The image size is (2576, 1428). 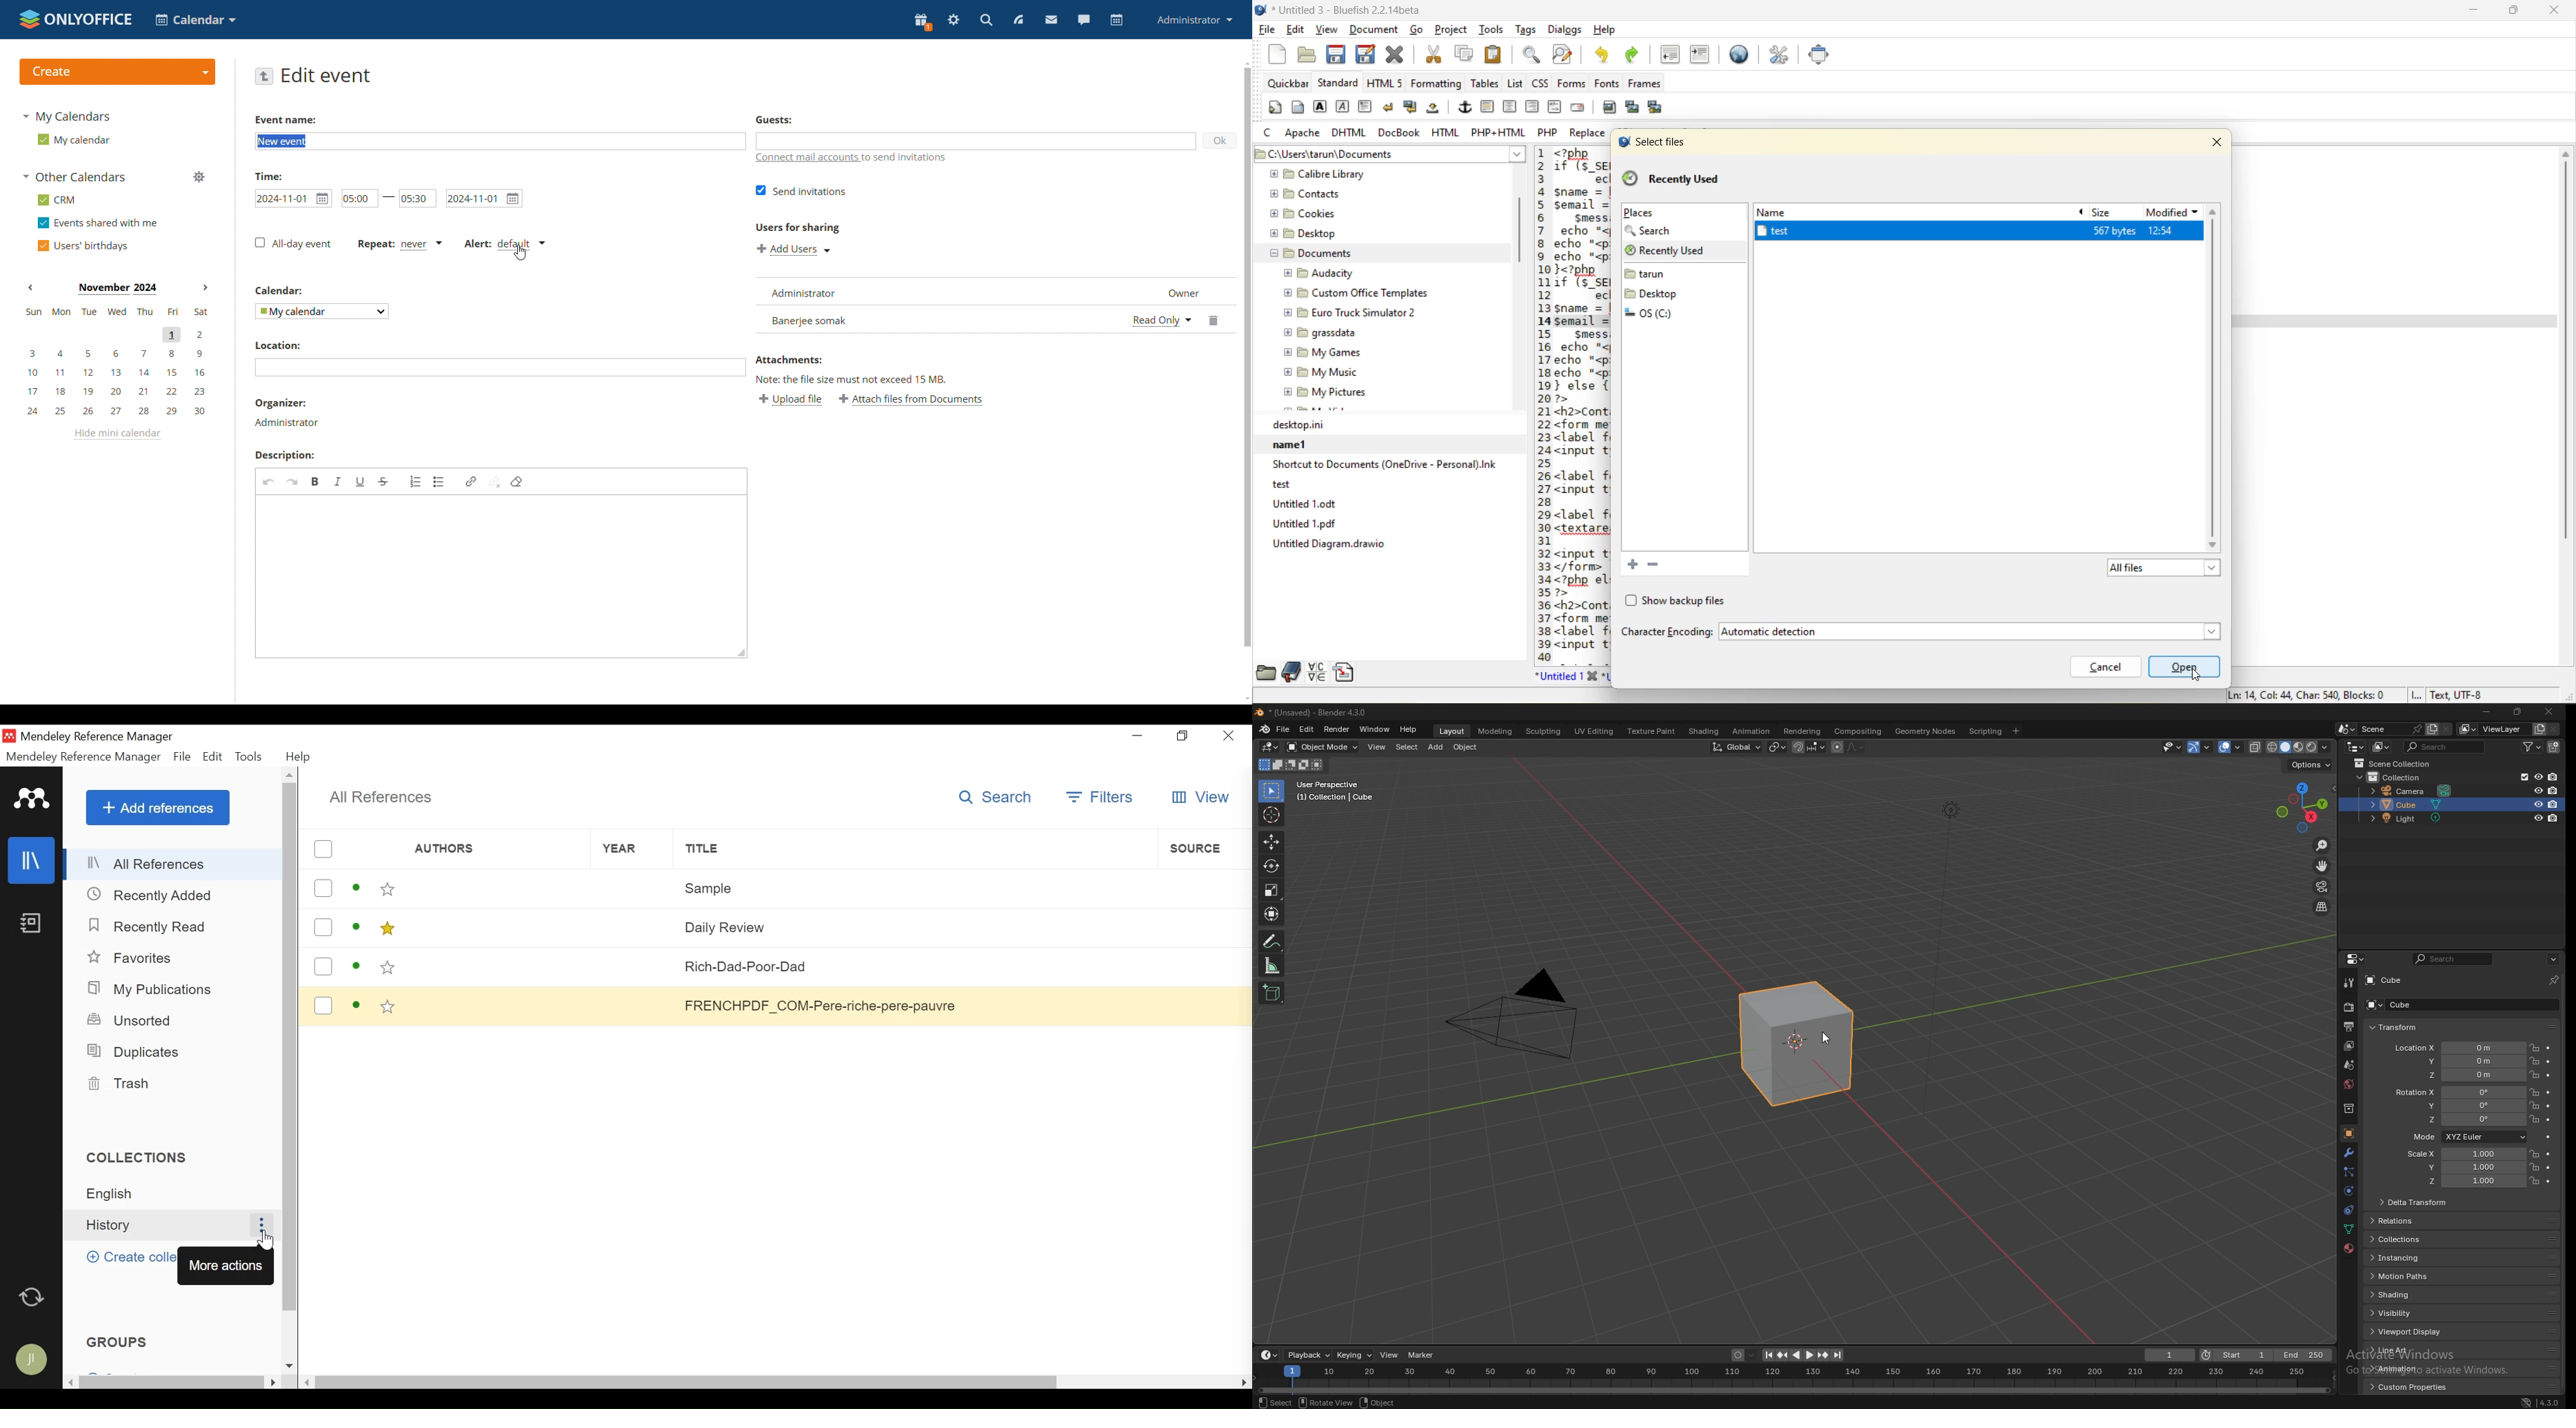 What do you see at coordinates (1216, 318) in the screenshot?
I see `delete` at bounding box center [1216, 318].